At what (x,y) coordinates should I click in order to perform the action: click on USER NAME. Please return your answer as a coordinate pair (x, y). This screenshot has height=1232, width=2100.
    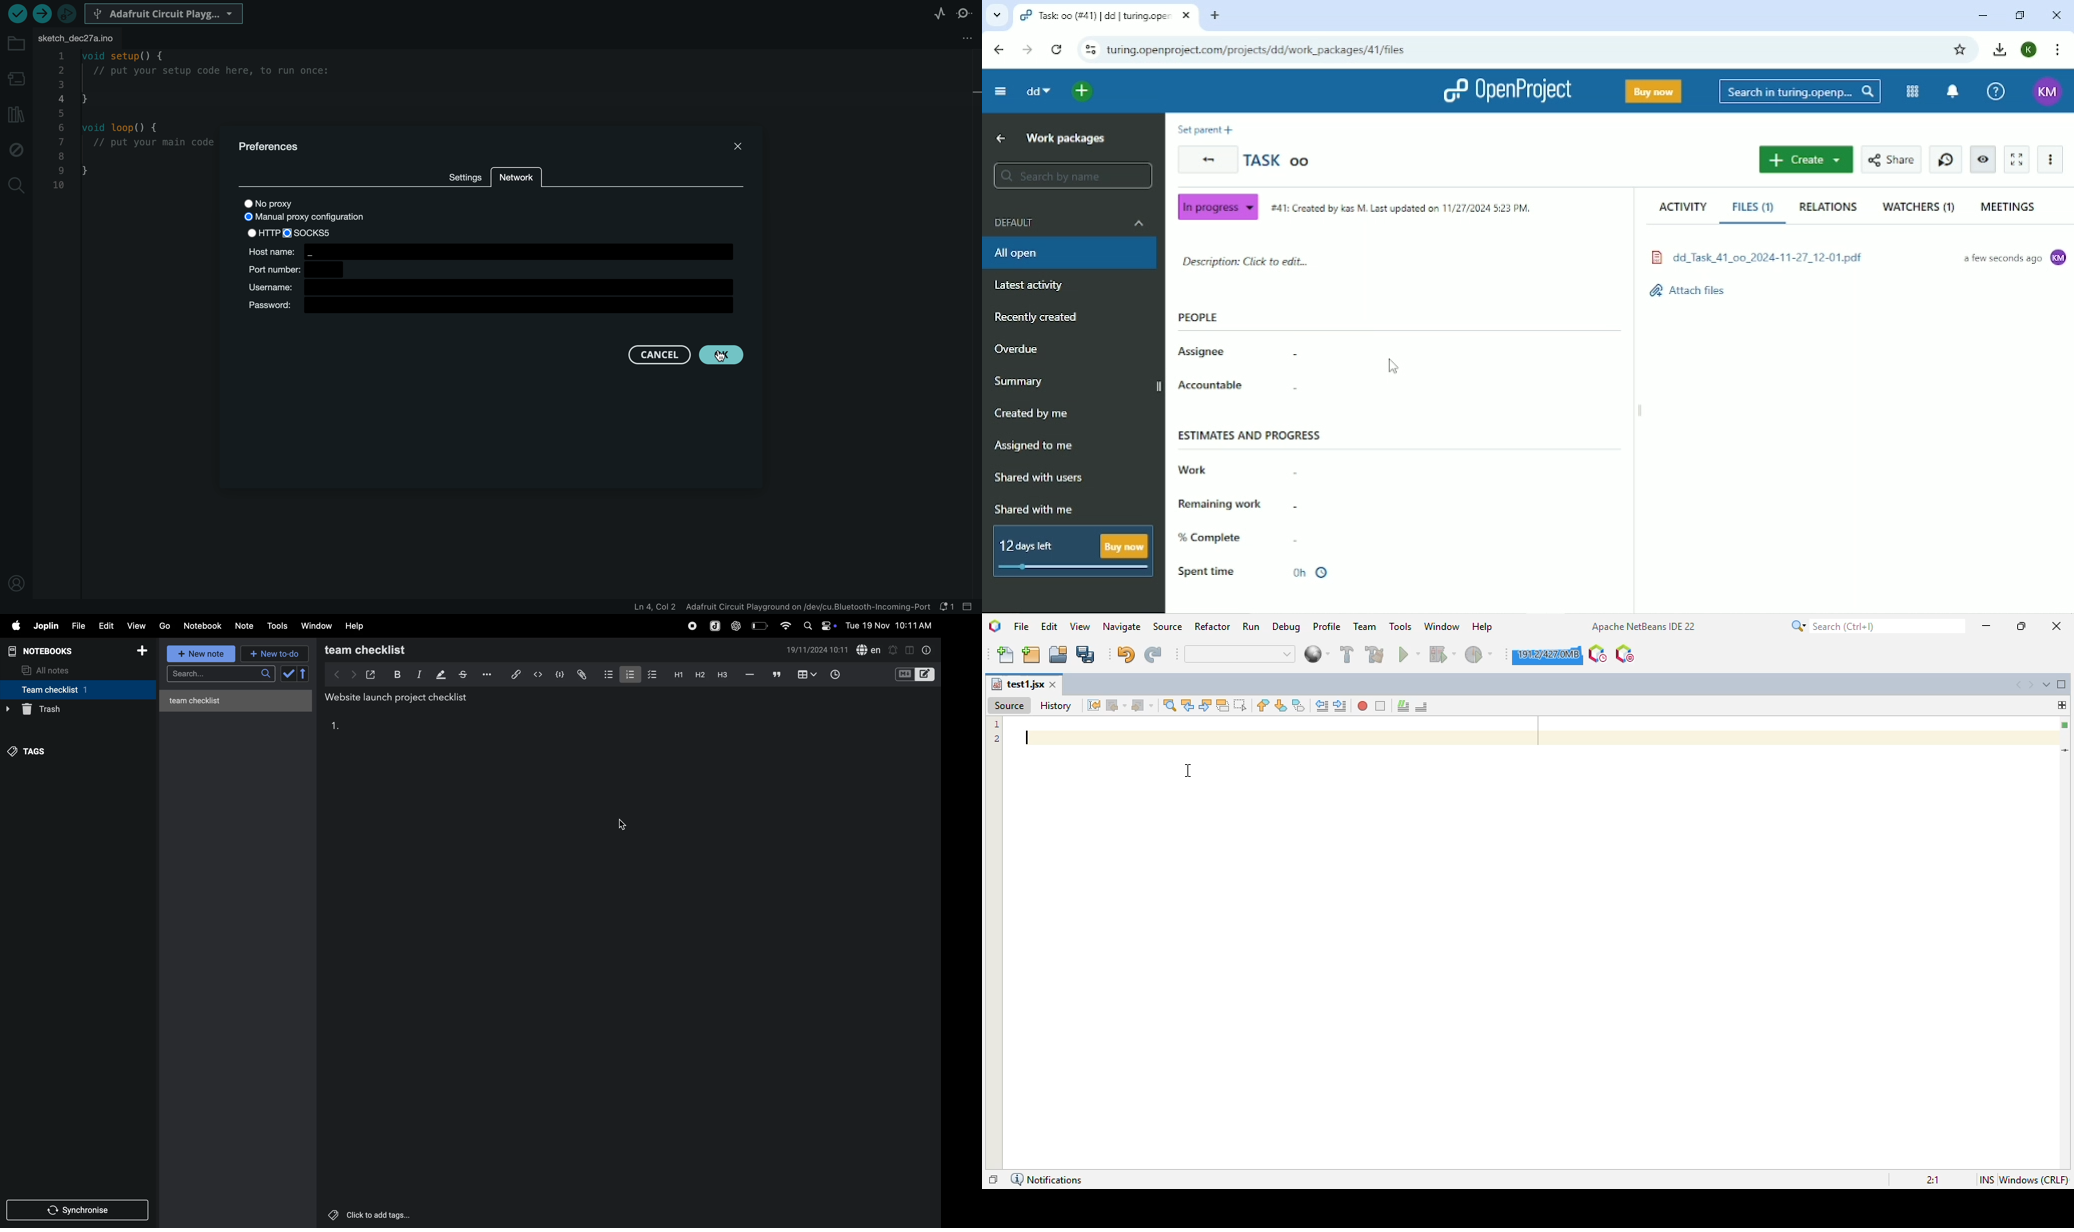
    Looking at the image, I should click on (488, 287).